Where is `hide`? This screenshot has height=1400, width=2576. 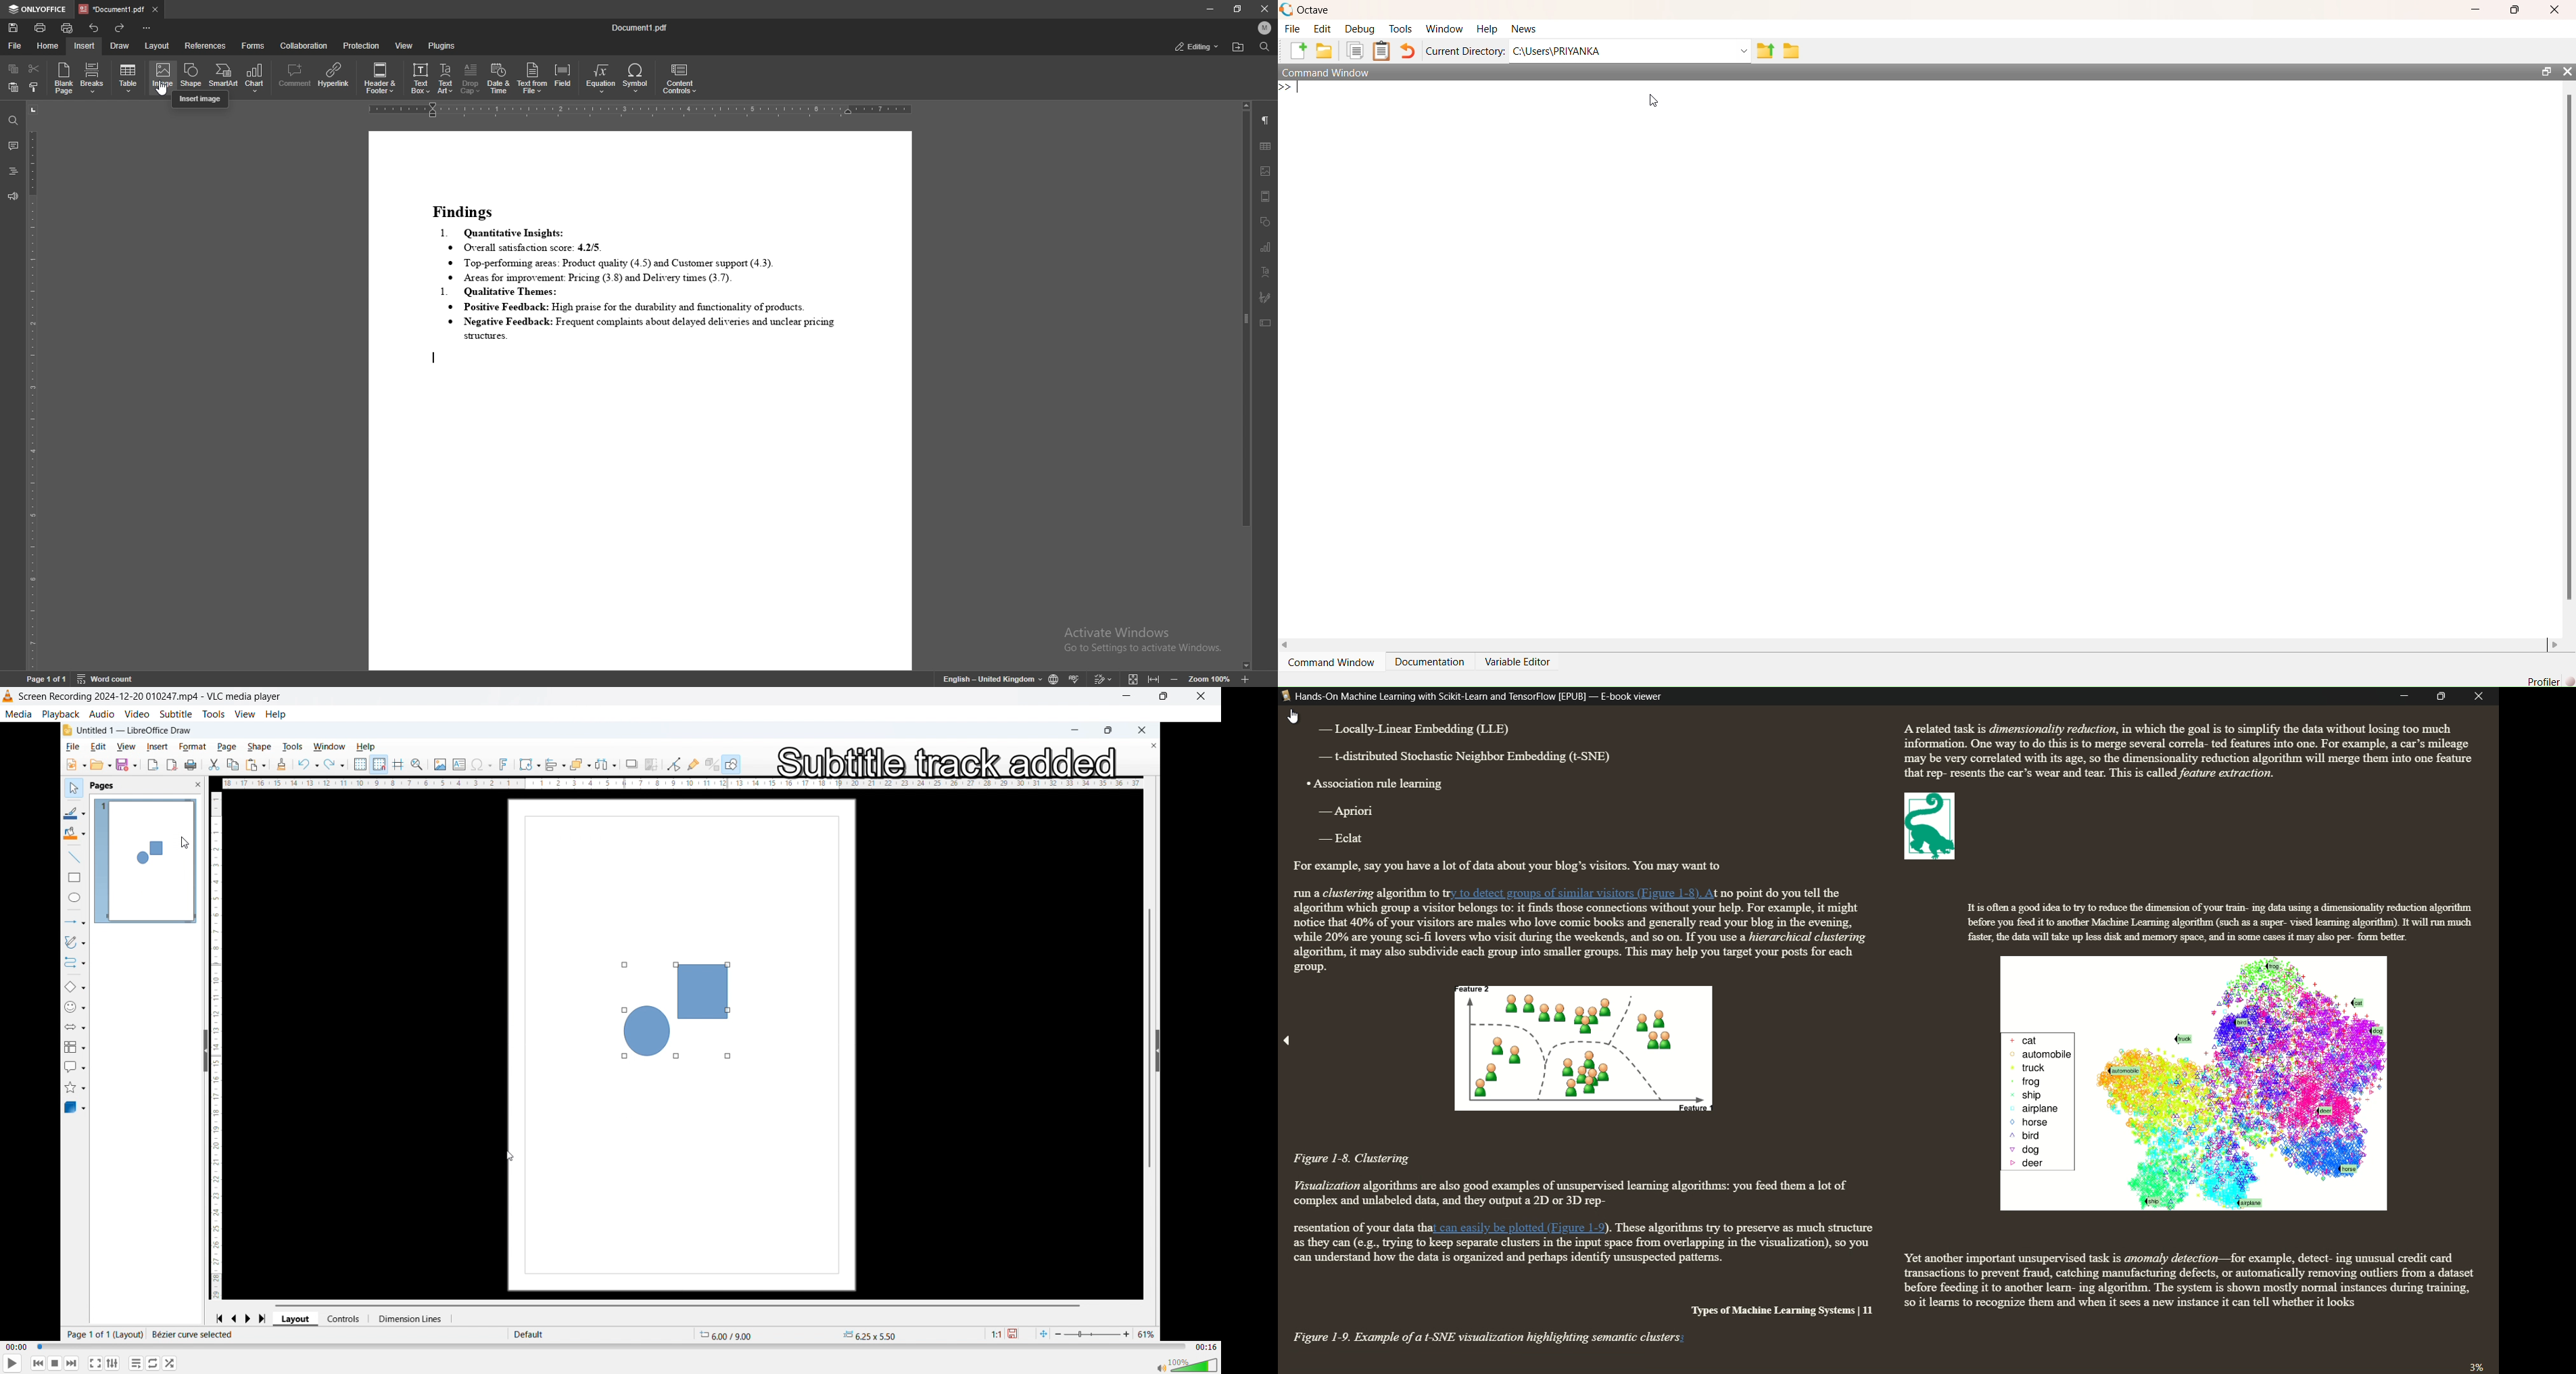
hide is located at coordinates (1158, 1050).